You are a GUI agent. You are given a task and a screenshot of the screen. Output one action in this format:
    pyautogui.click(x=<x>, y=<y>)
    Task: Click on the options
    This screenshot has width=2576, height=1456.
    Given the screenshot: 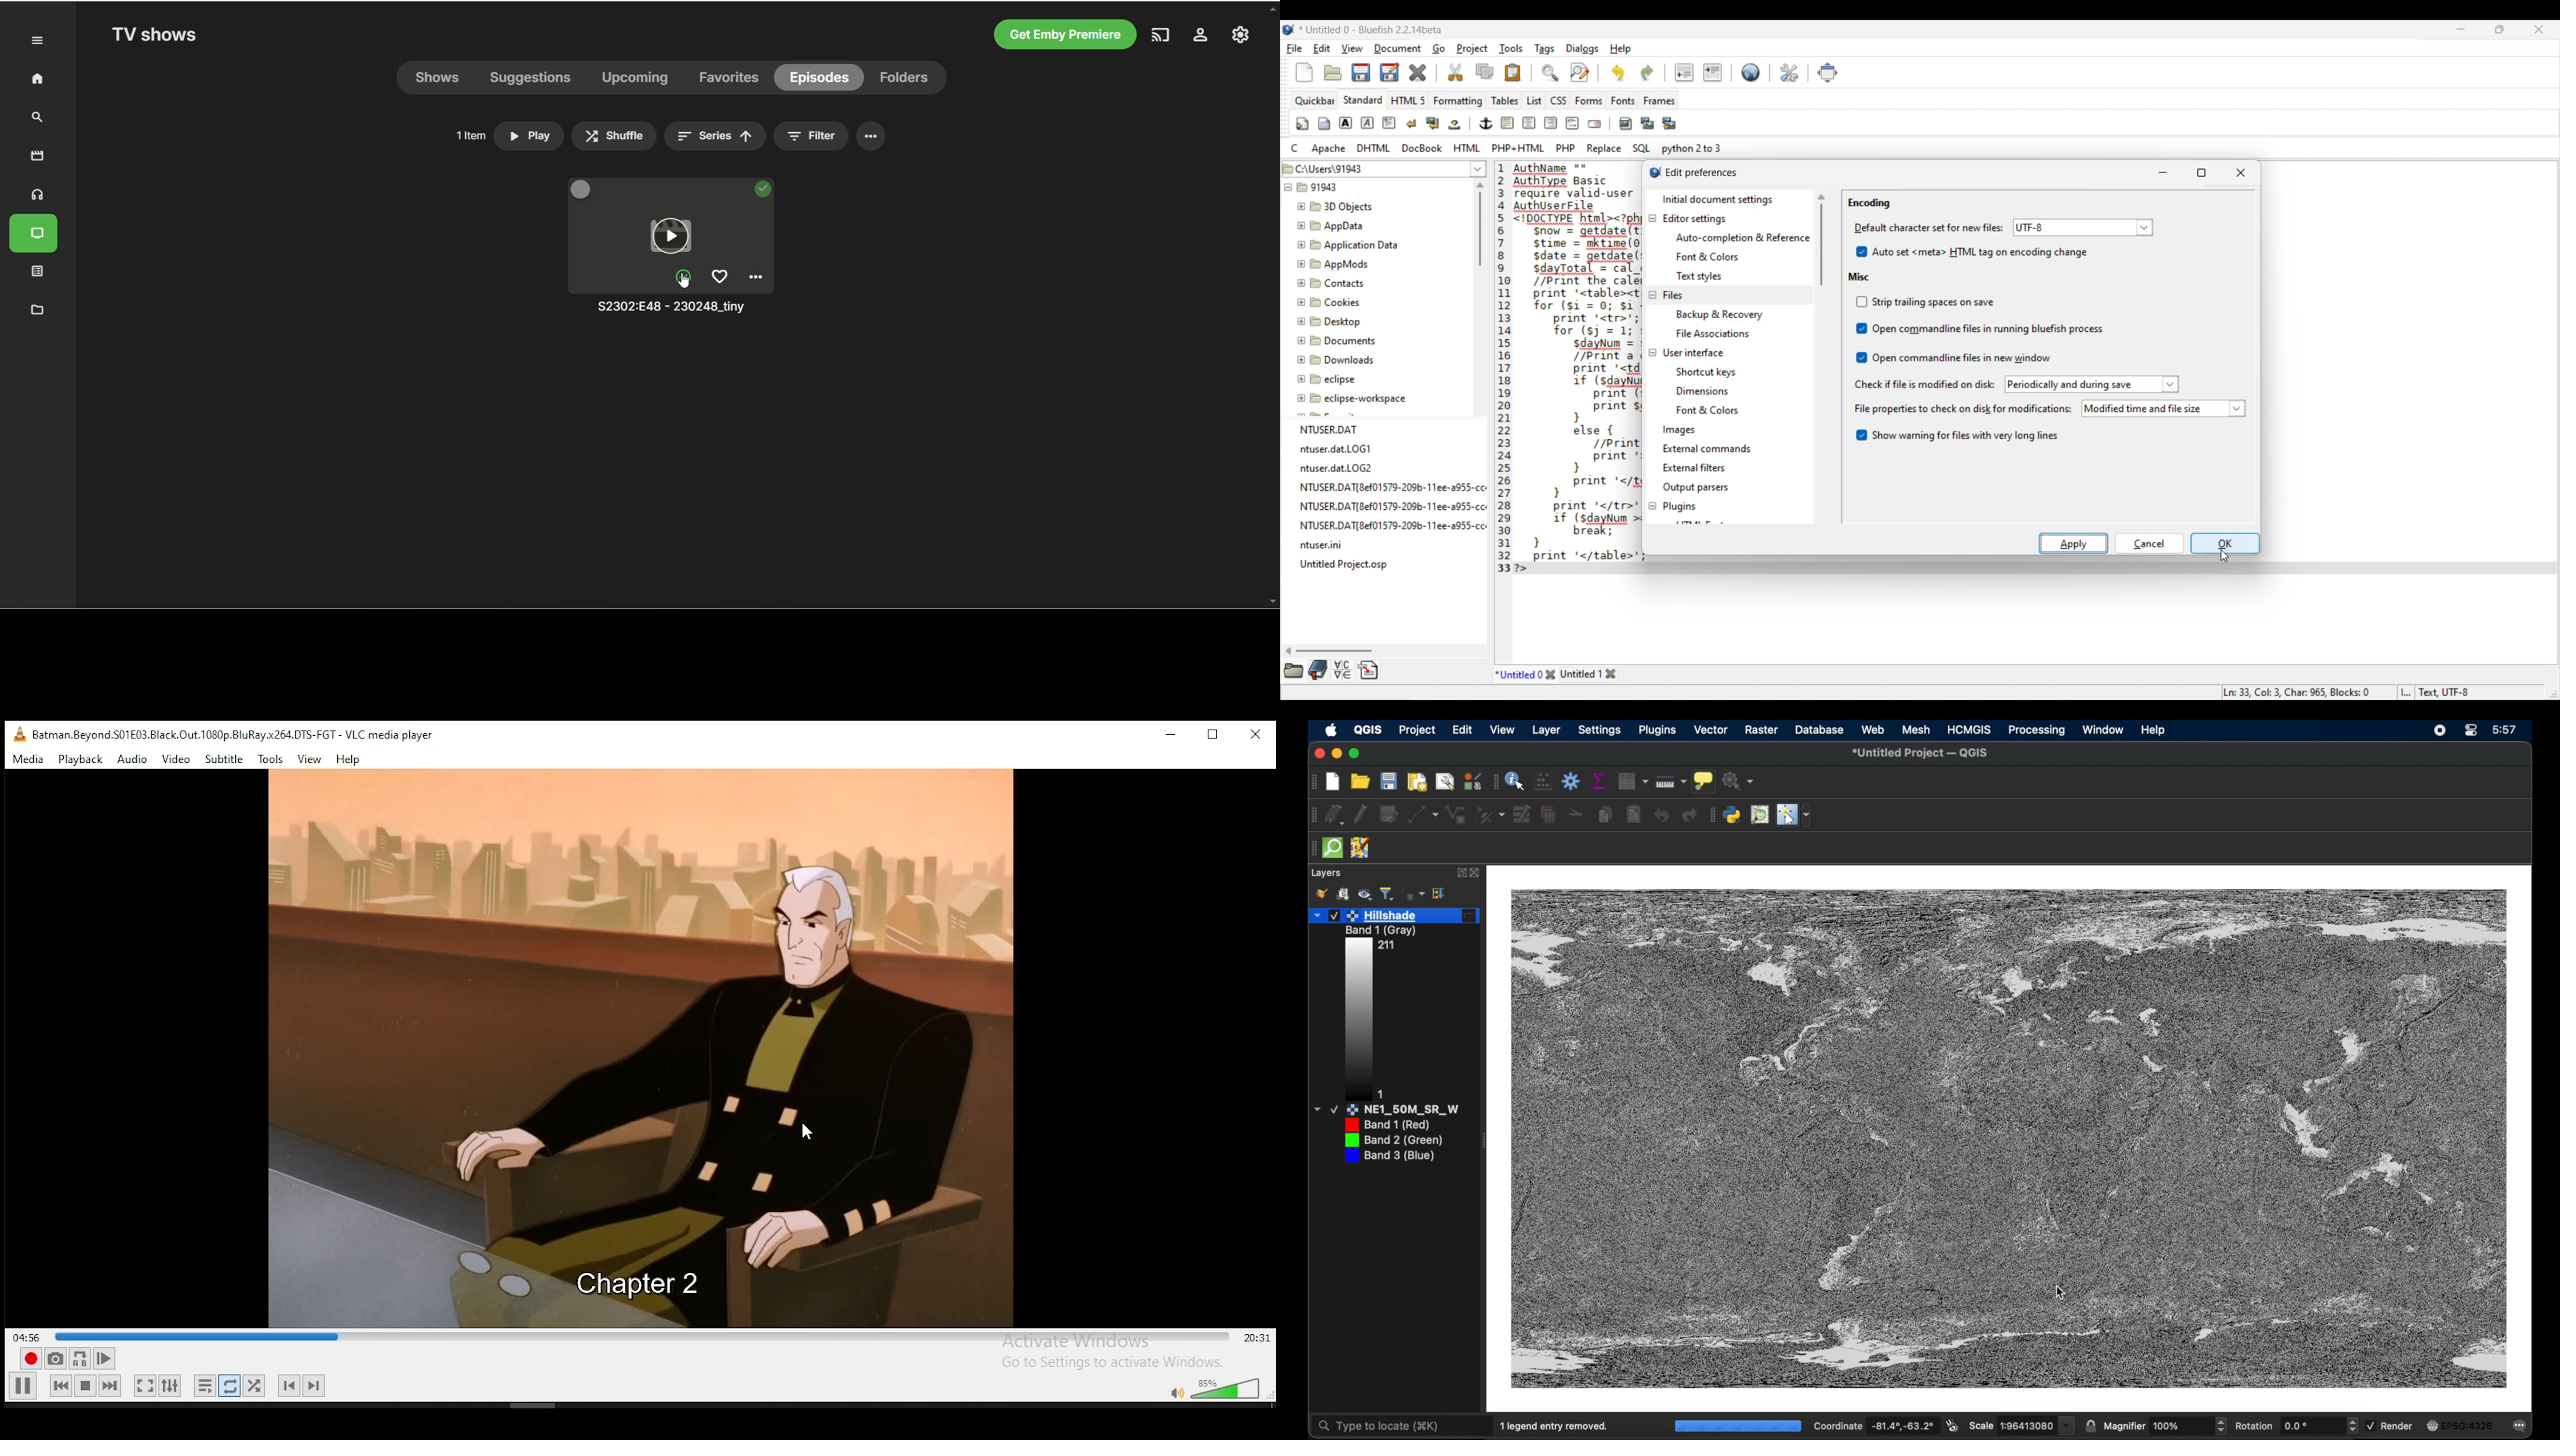 What is the action you would take?
    pyautogui.click(x=877, y=139)
    